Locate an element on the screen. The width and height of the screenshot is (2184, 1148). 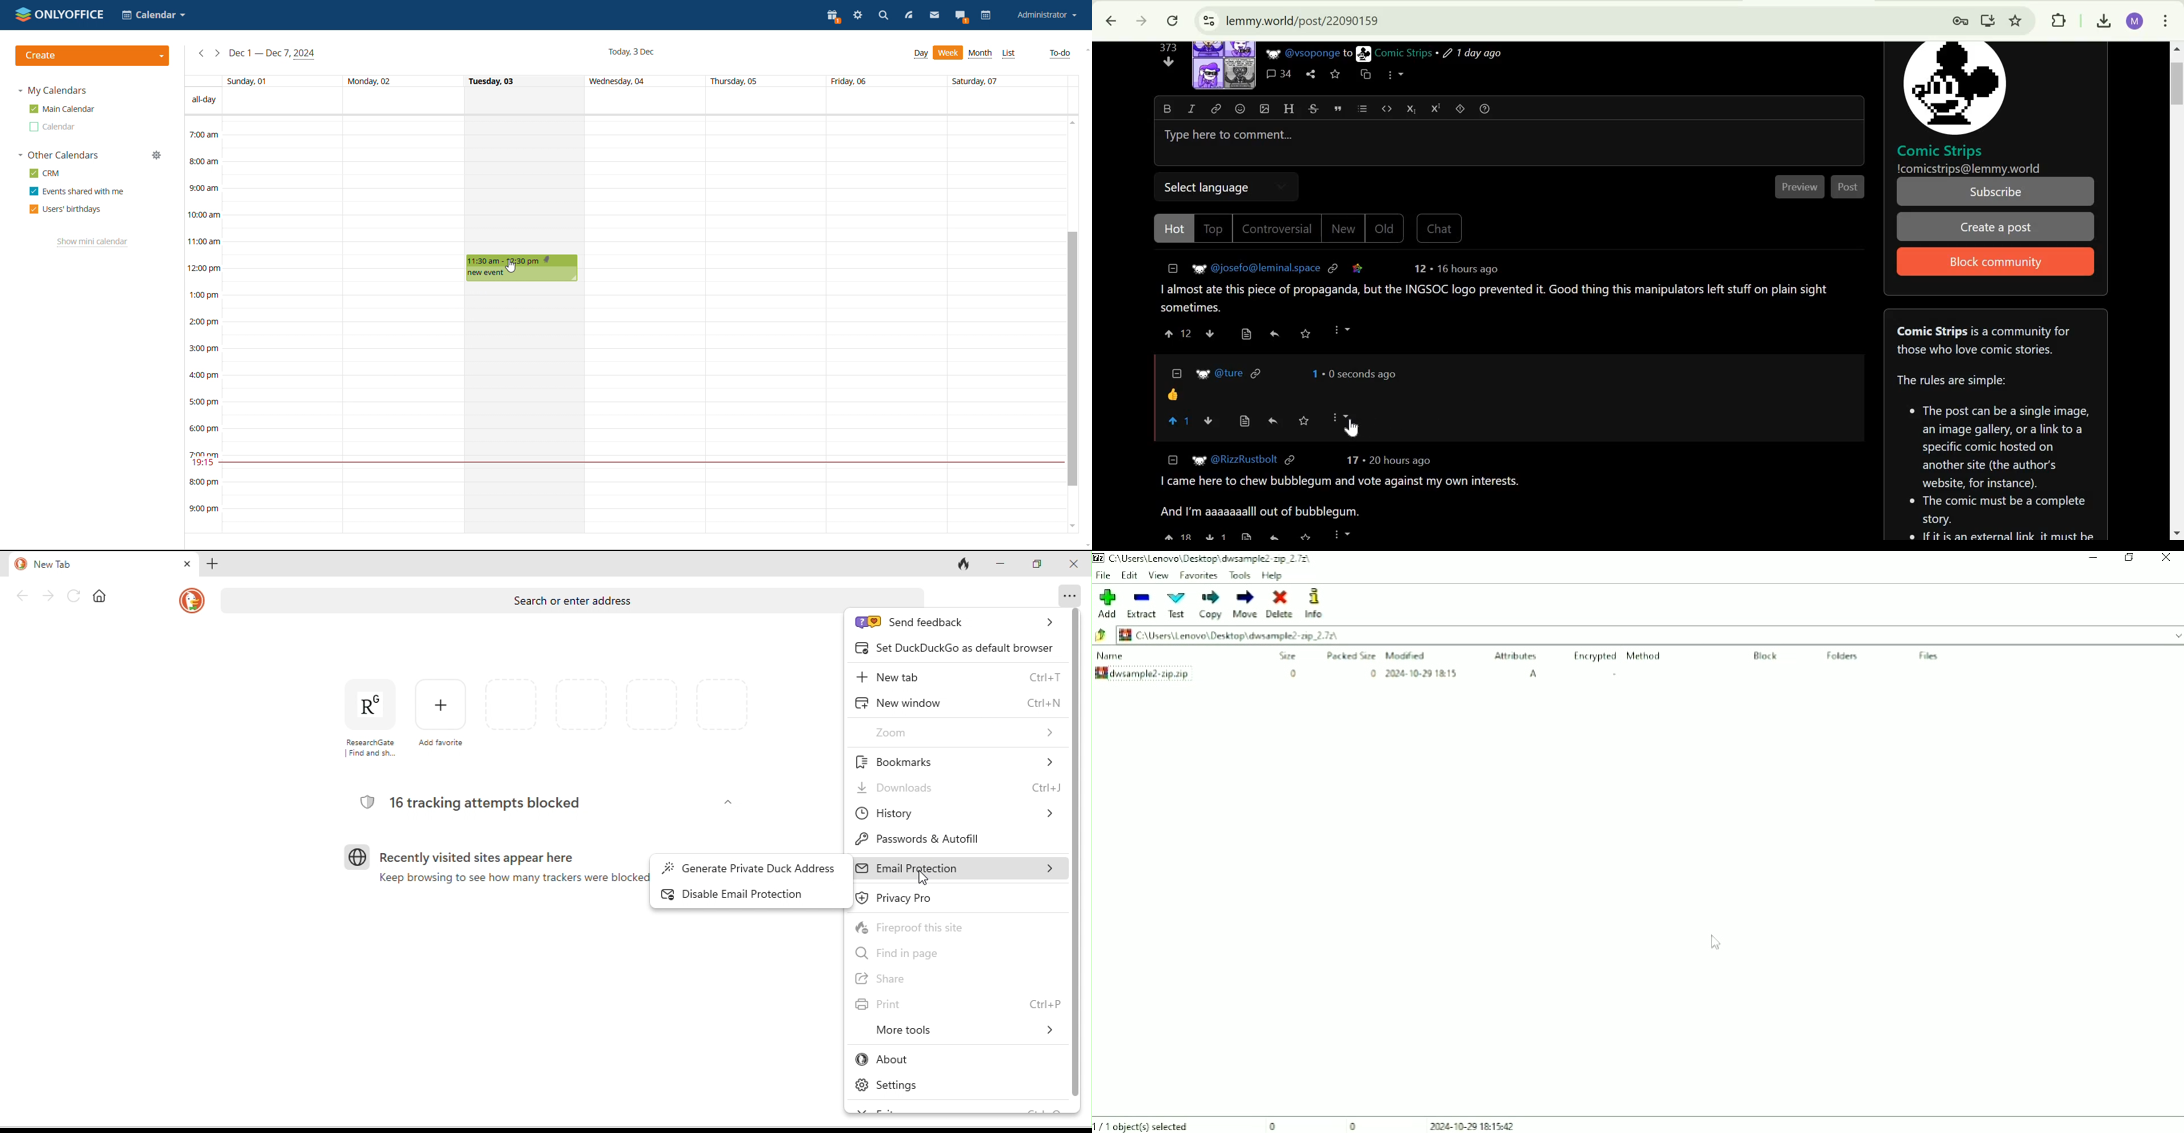
view source is located at coordinates (1247, 334).